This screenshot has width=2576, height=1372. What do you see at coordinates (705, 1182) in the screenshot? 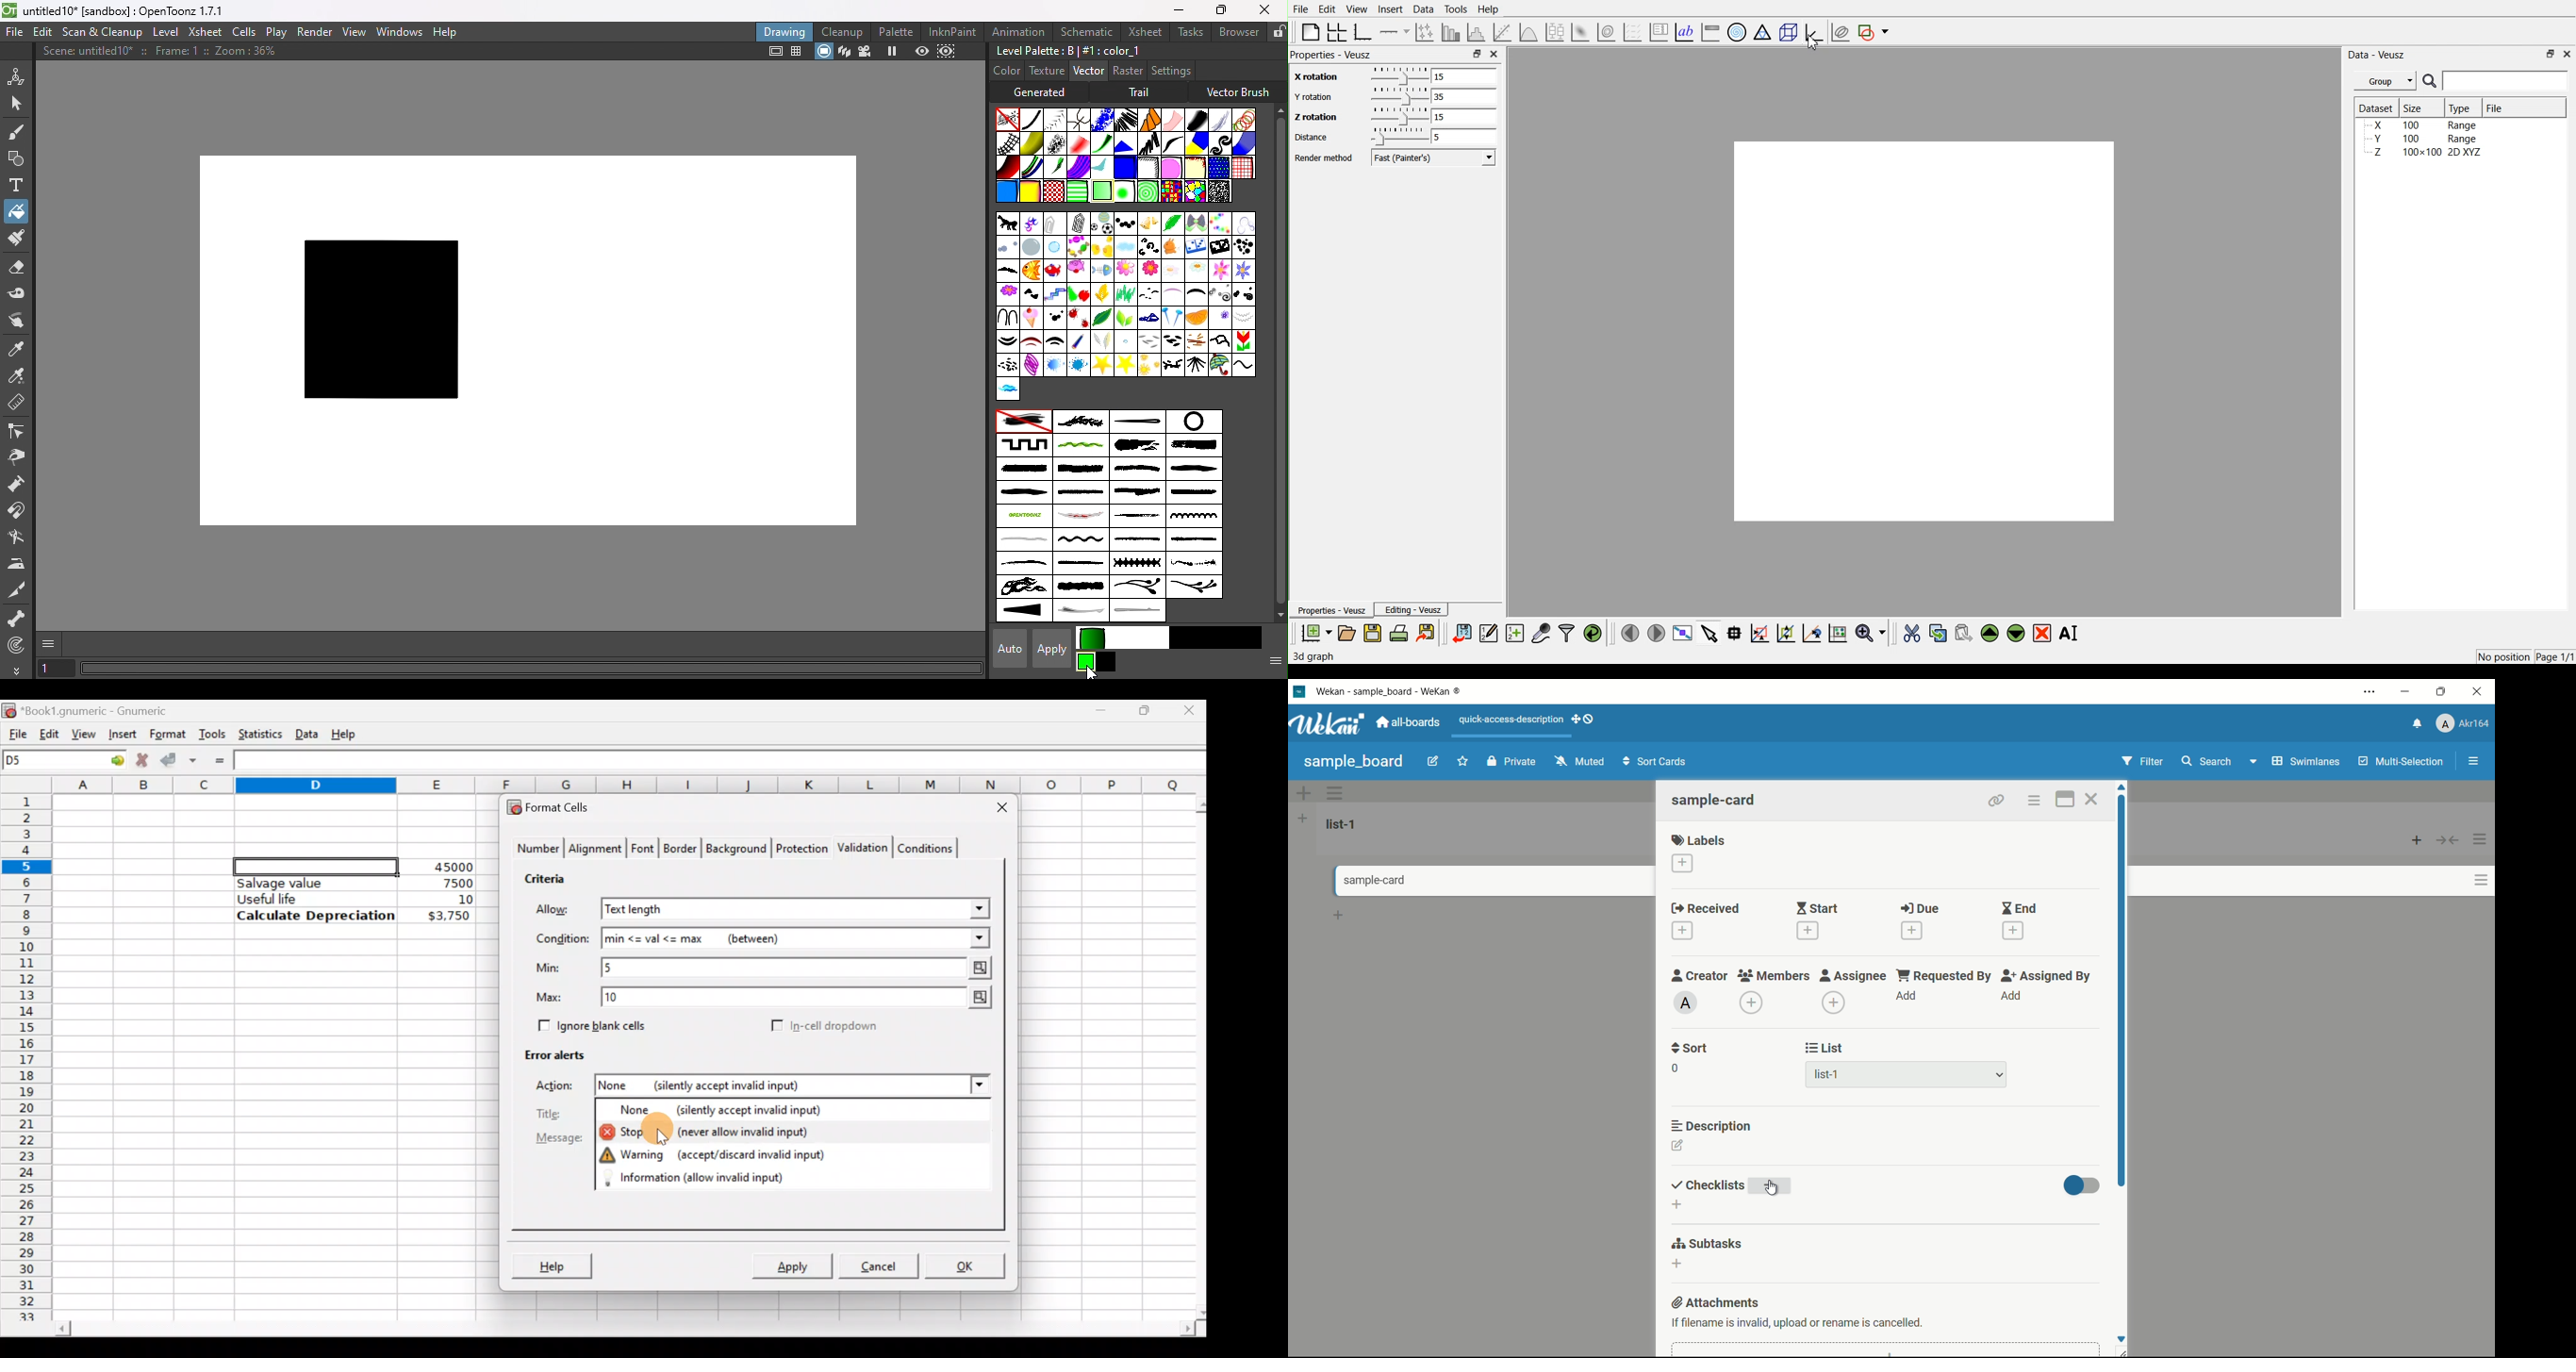
I see `Information (allow invalid input)` at bounding box center [705, 1182].